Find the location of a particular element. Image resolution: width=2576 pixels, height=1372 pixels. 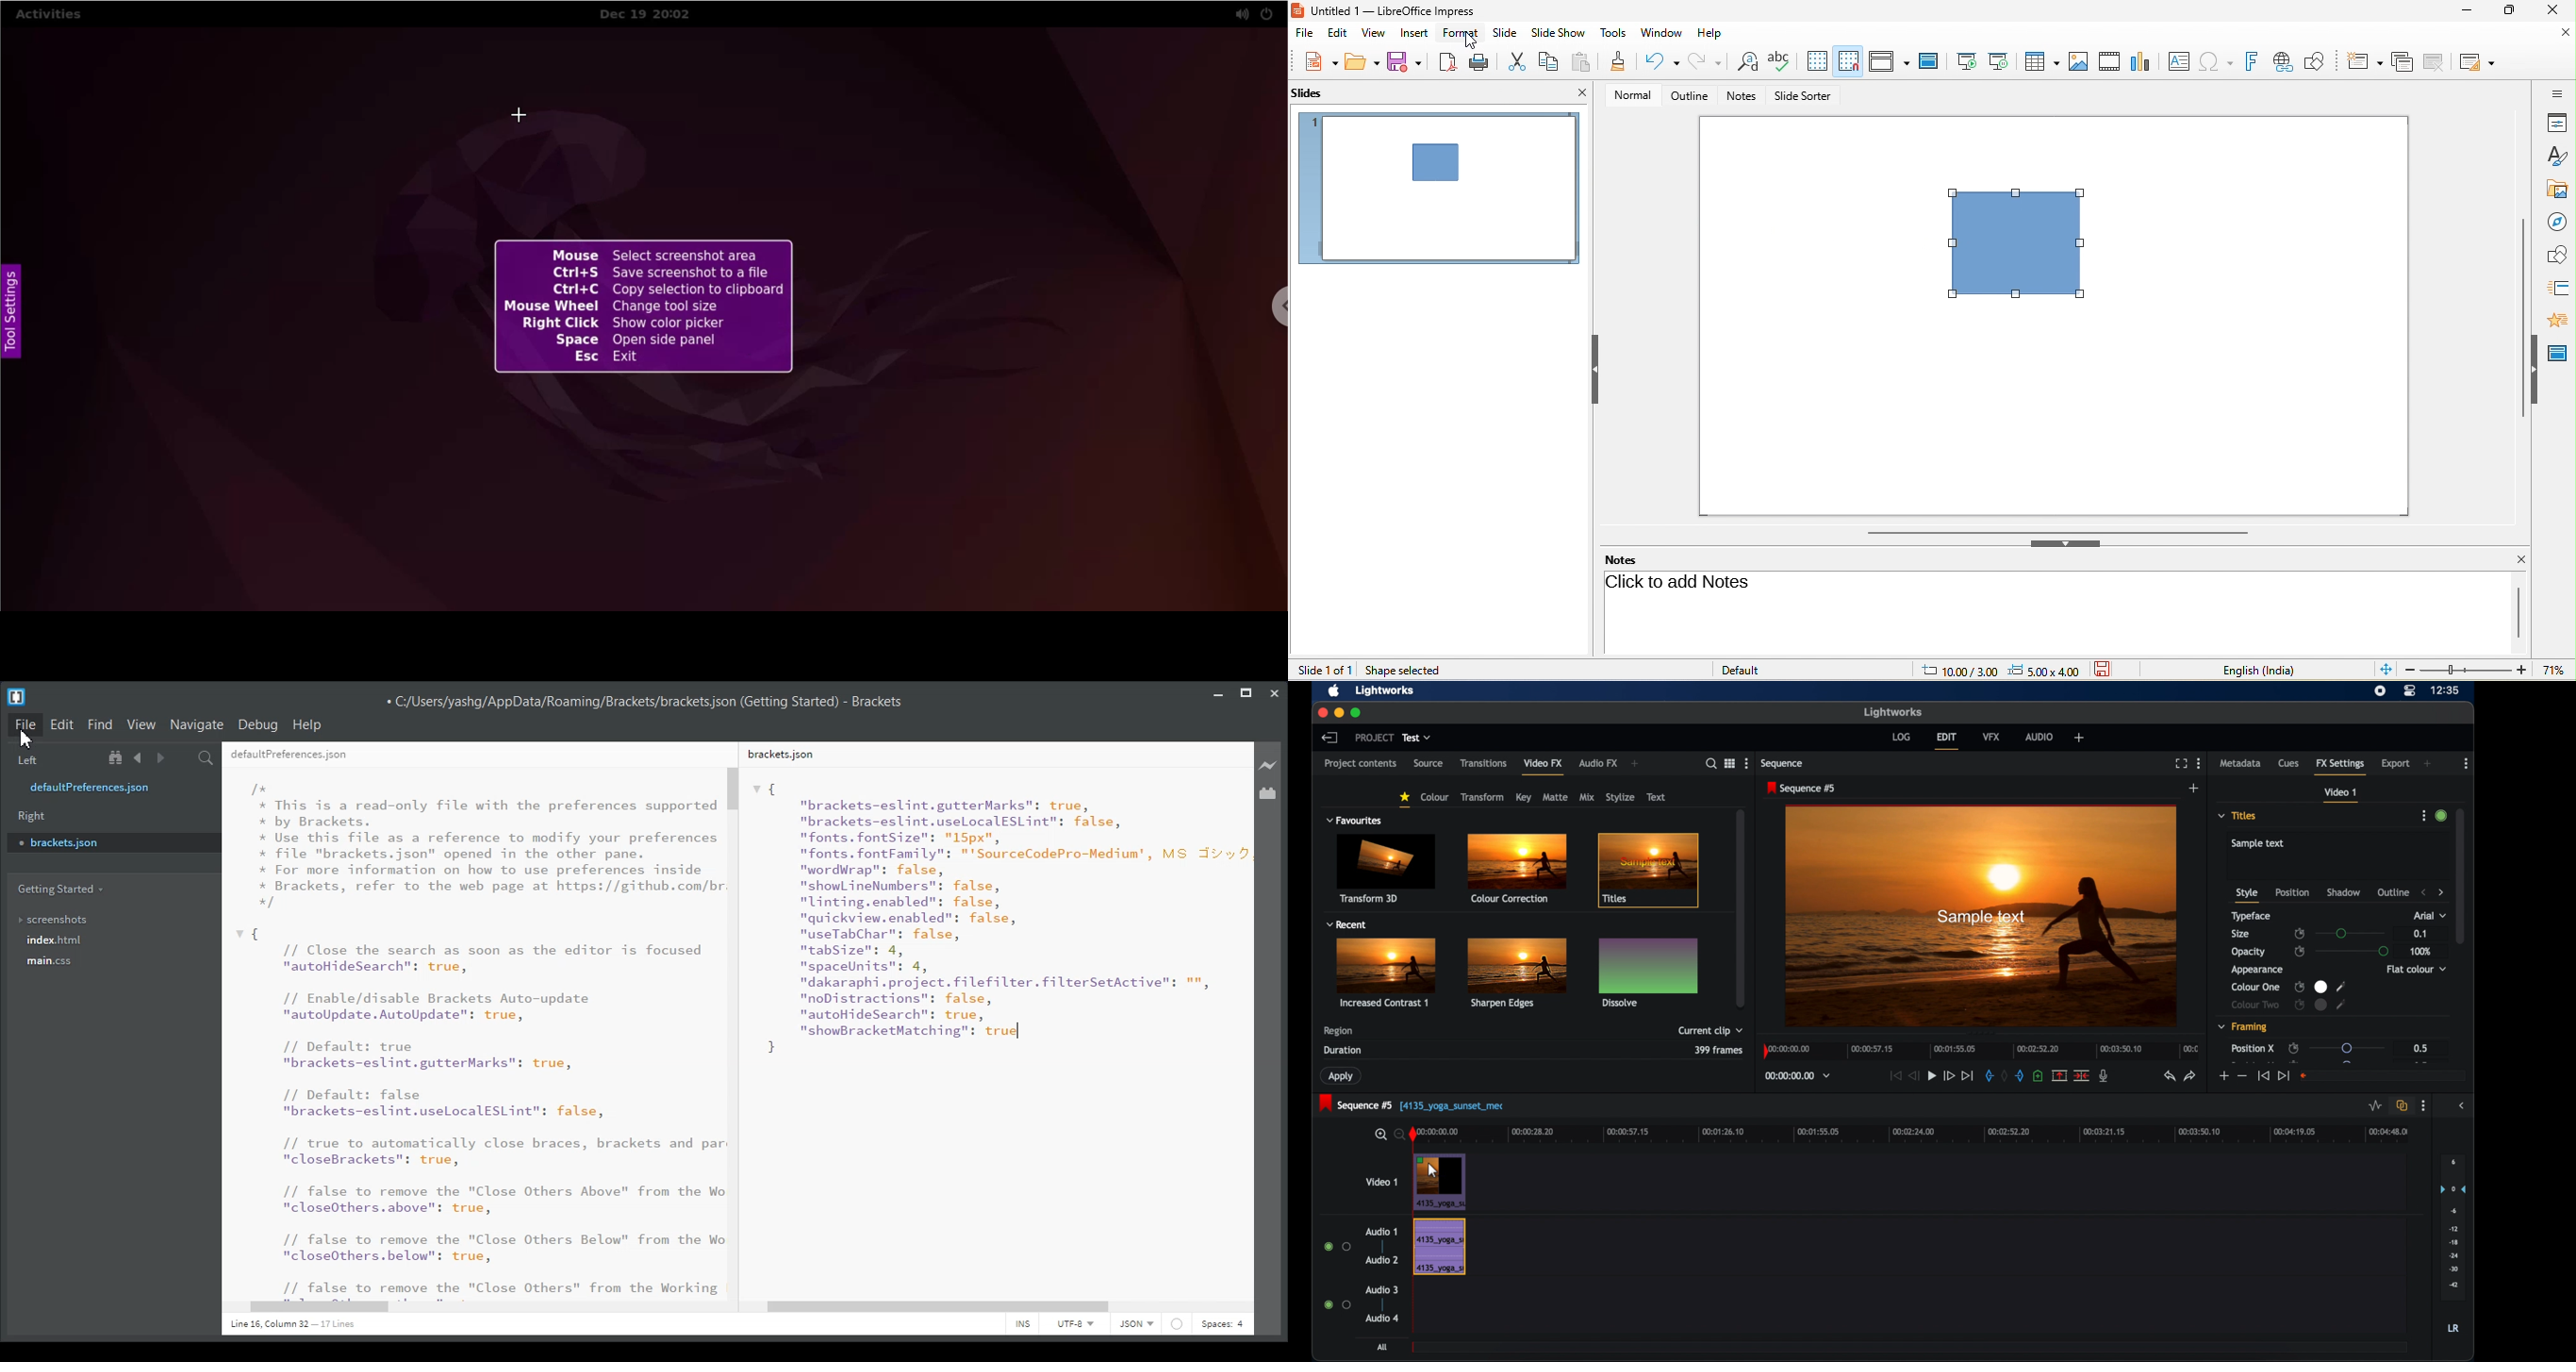

outline is located at coordinates (1690, 95).